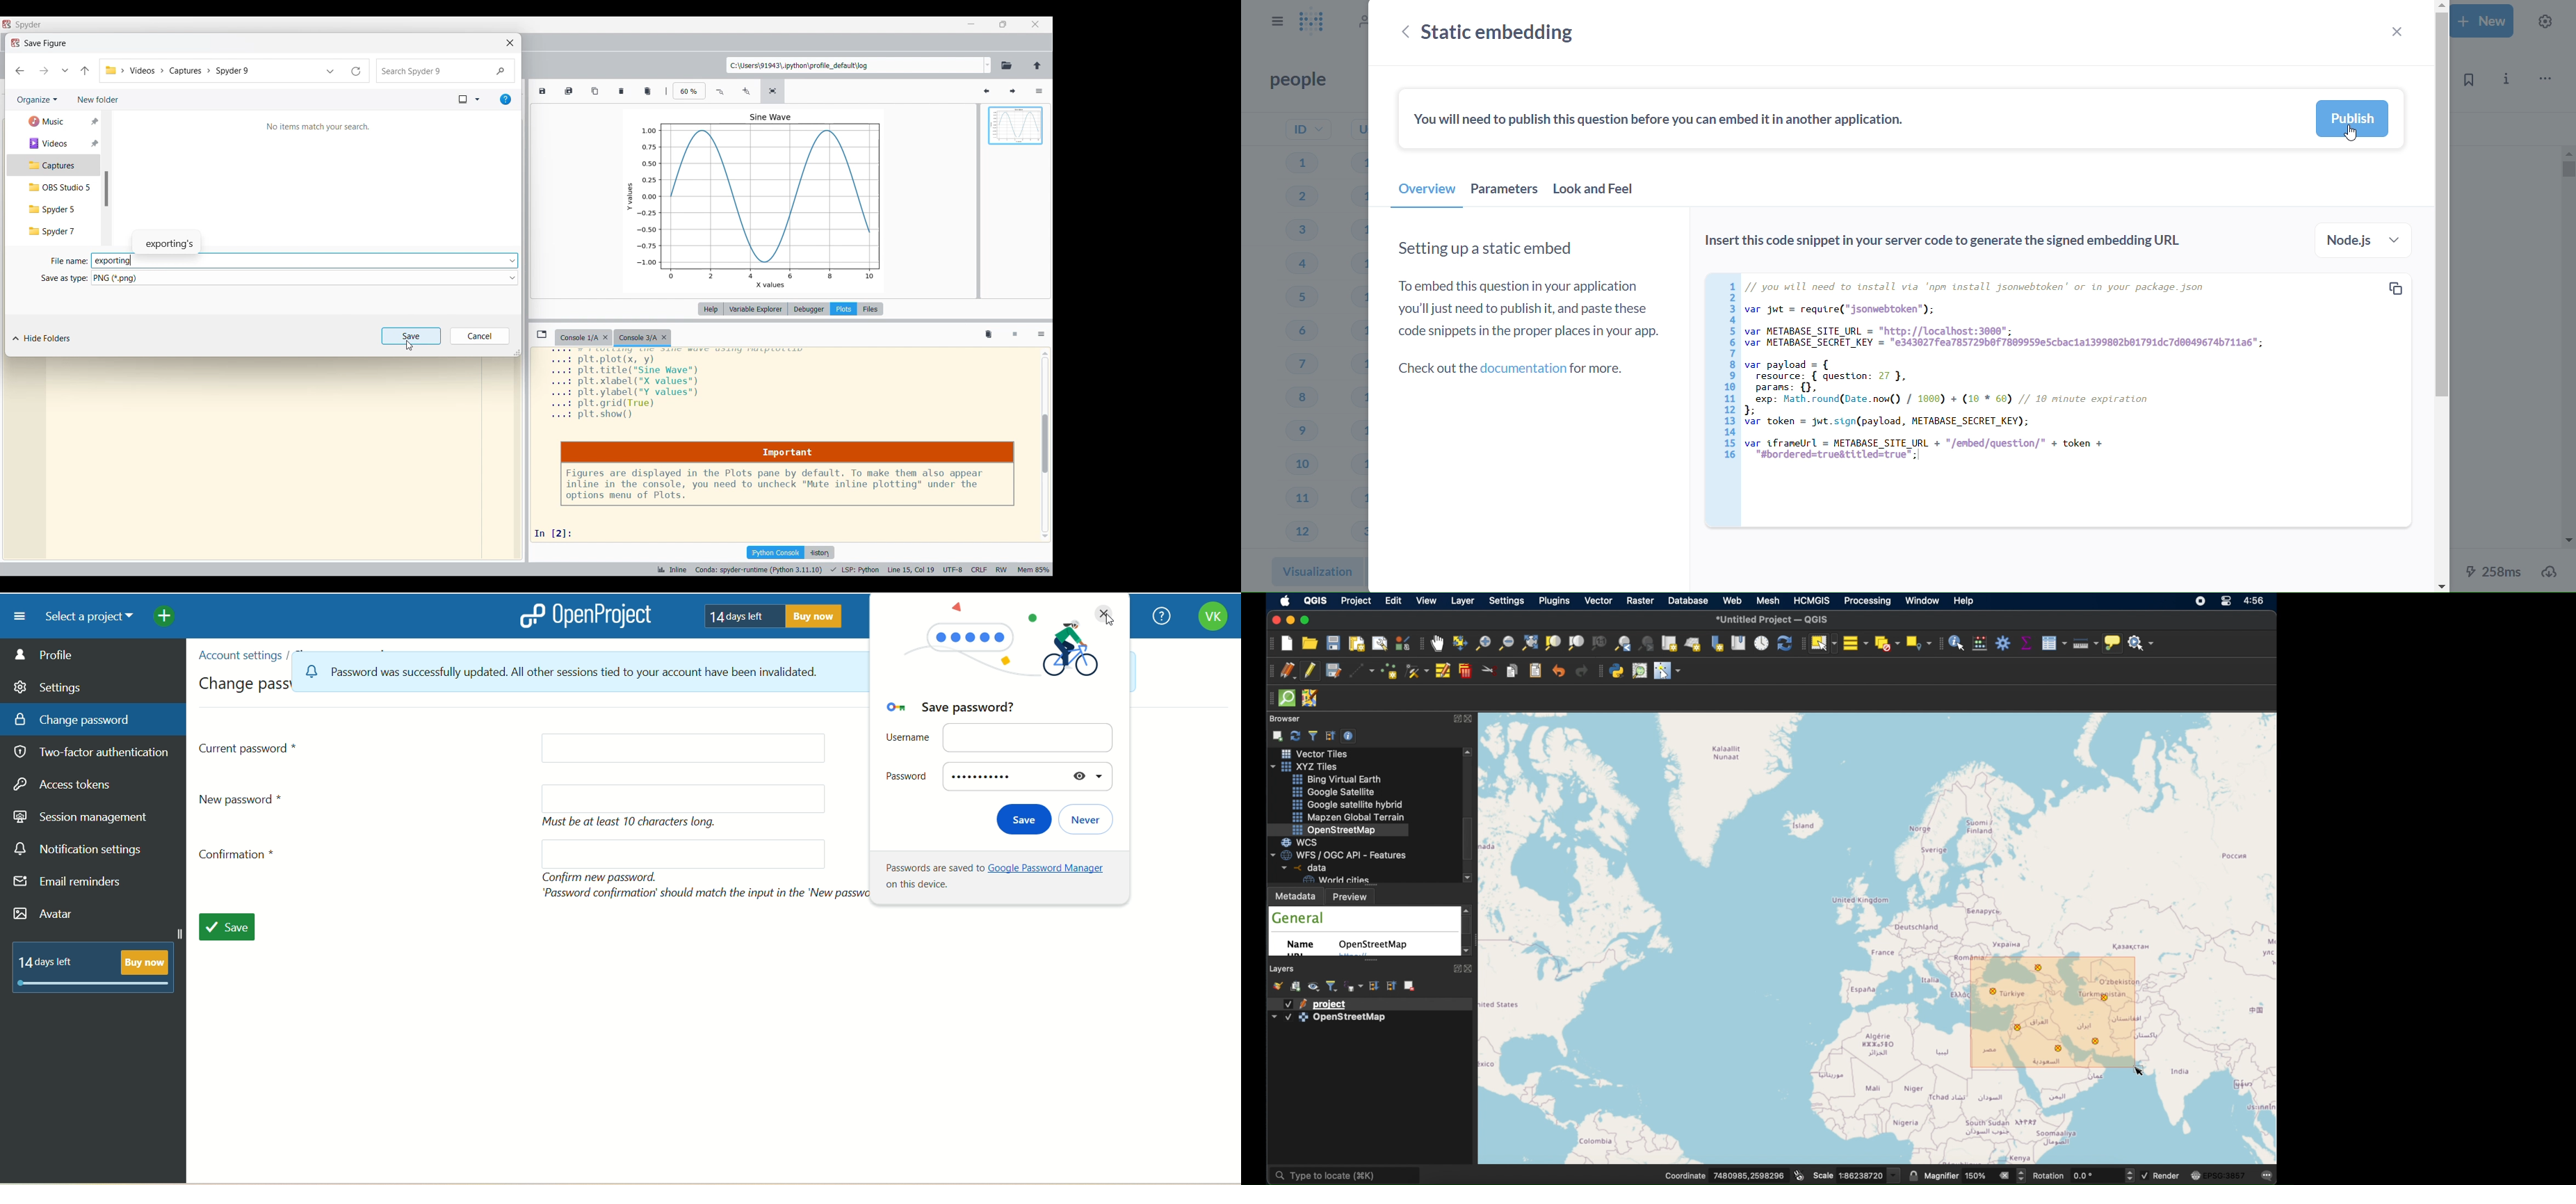 The height and width of the screenshot is (1204, 2576). What do you see at coordinates (1008, 65) in the screenshot?
I see `Browse working directory` at bounding box center [1008, 65].